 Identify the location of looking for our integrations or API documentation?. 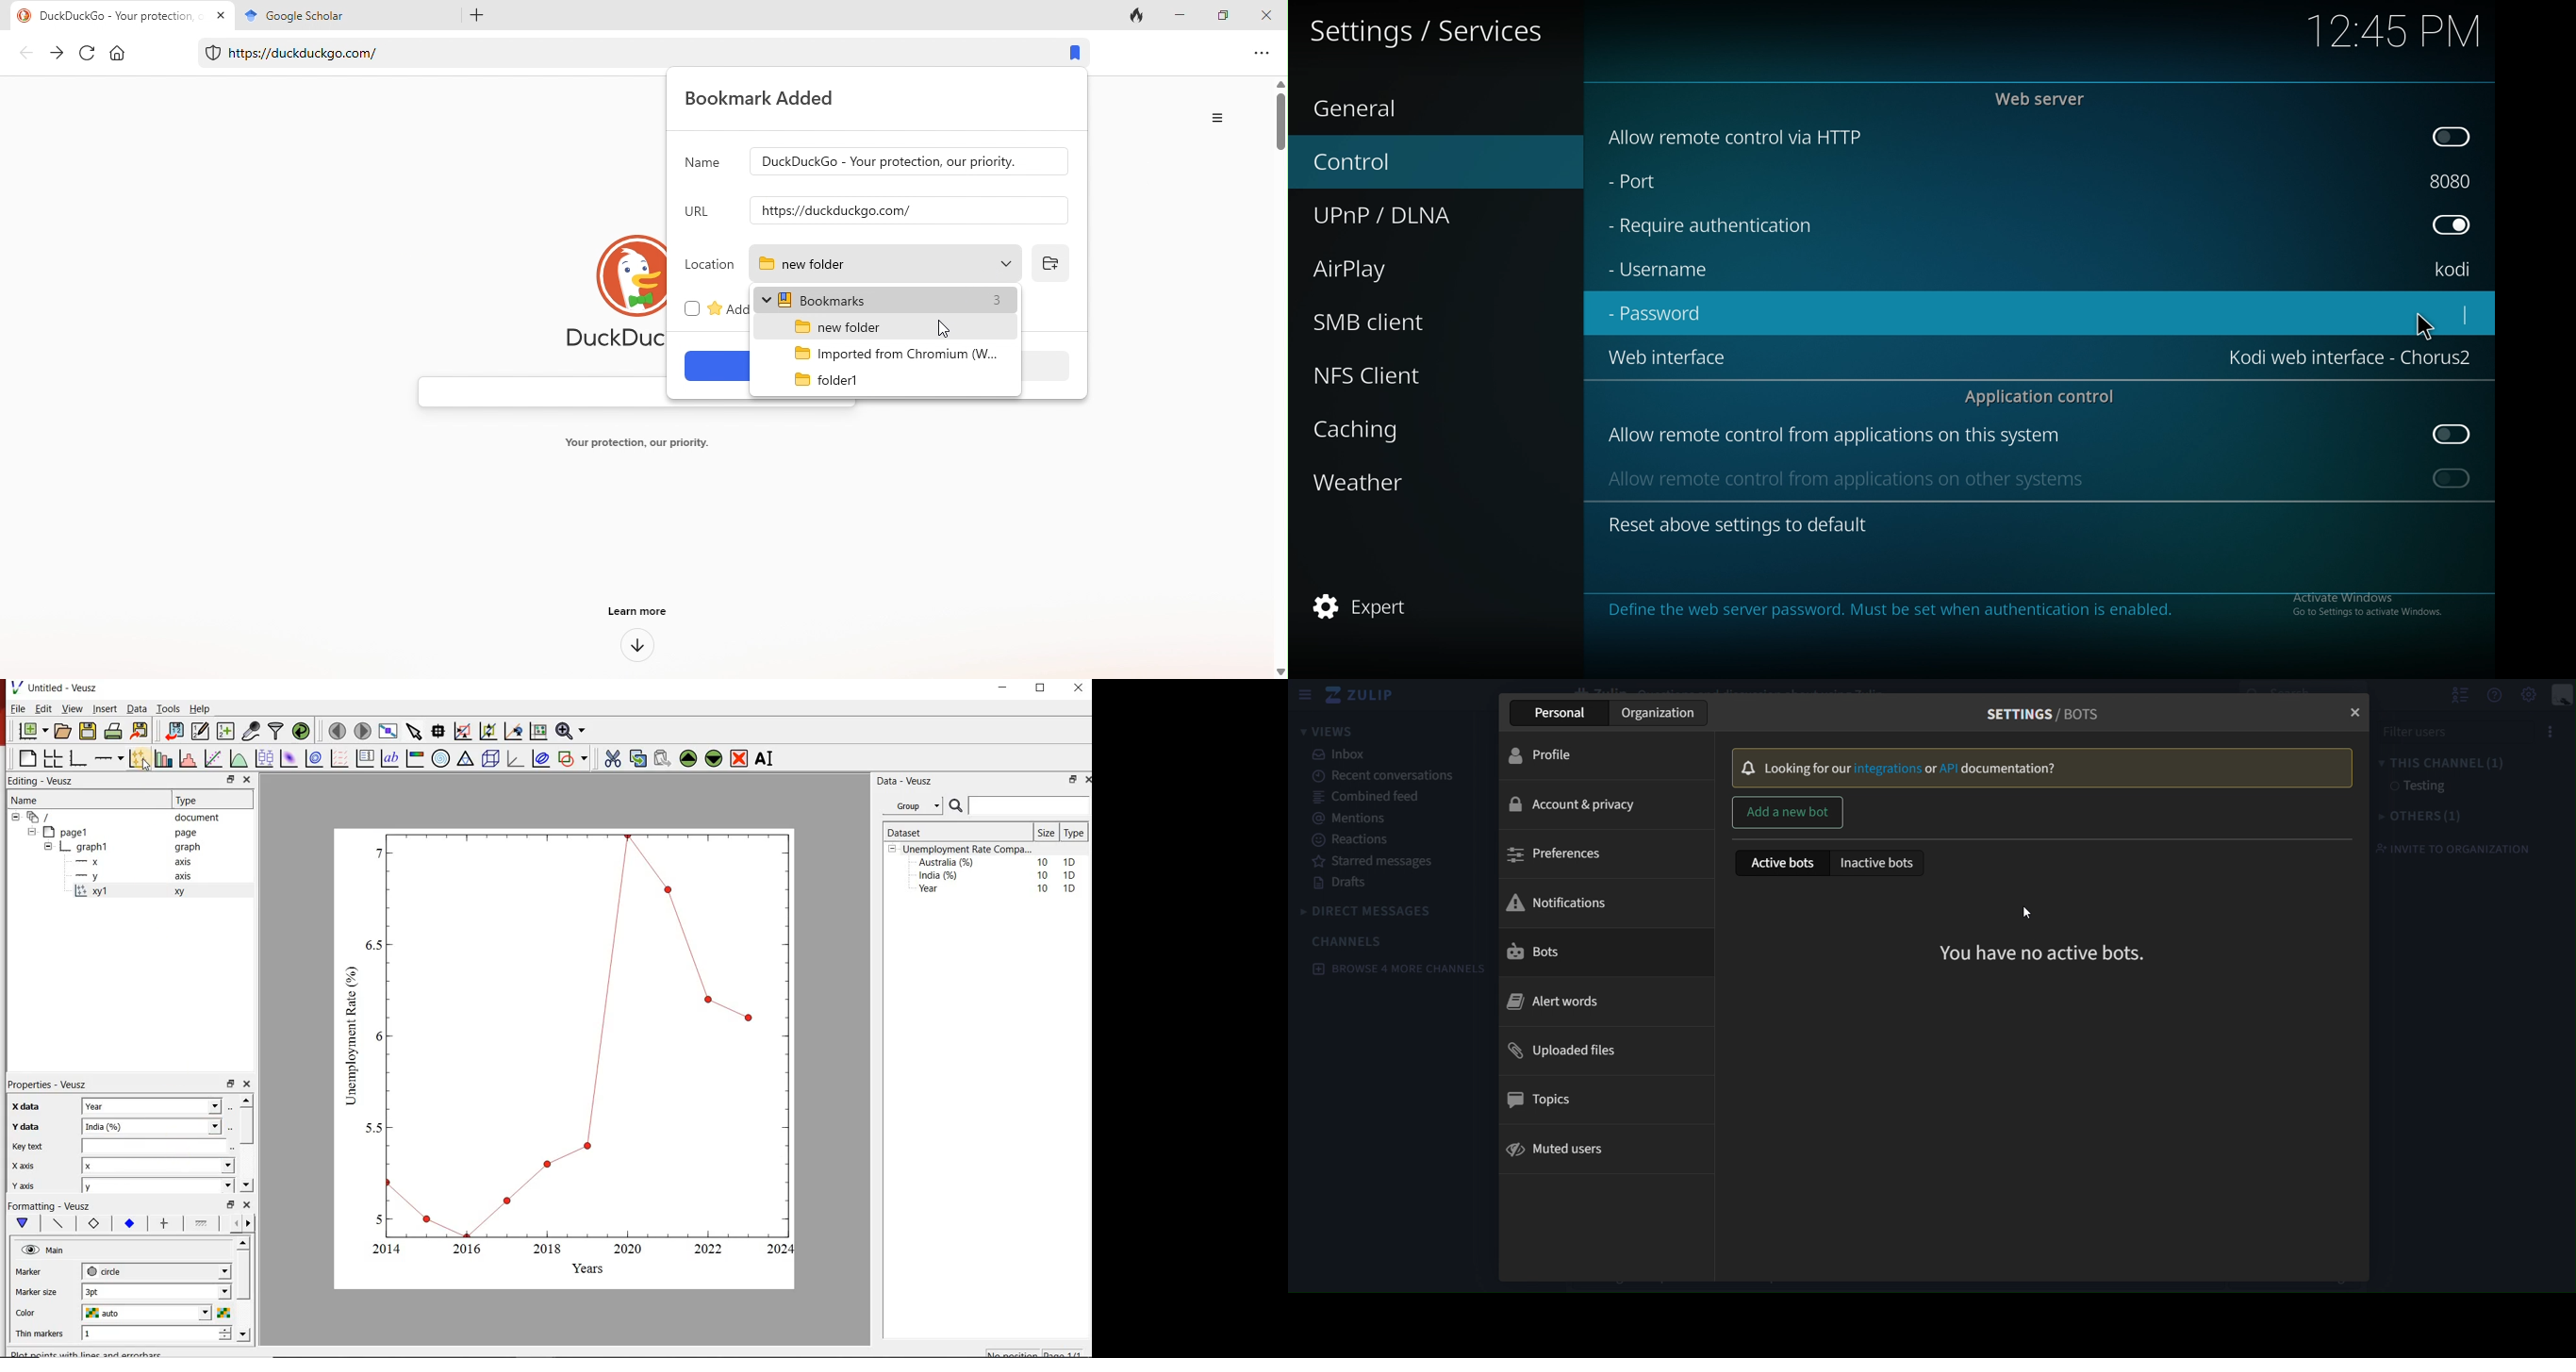
(2036, 767).